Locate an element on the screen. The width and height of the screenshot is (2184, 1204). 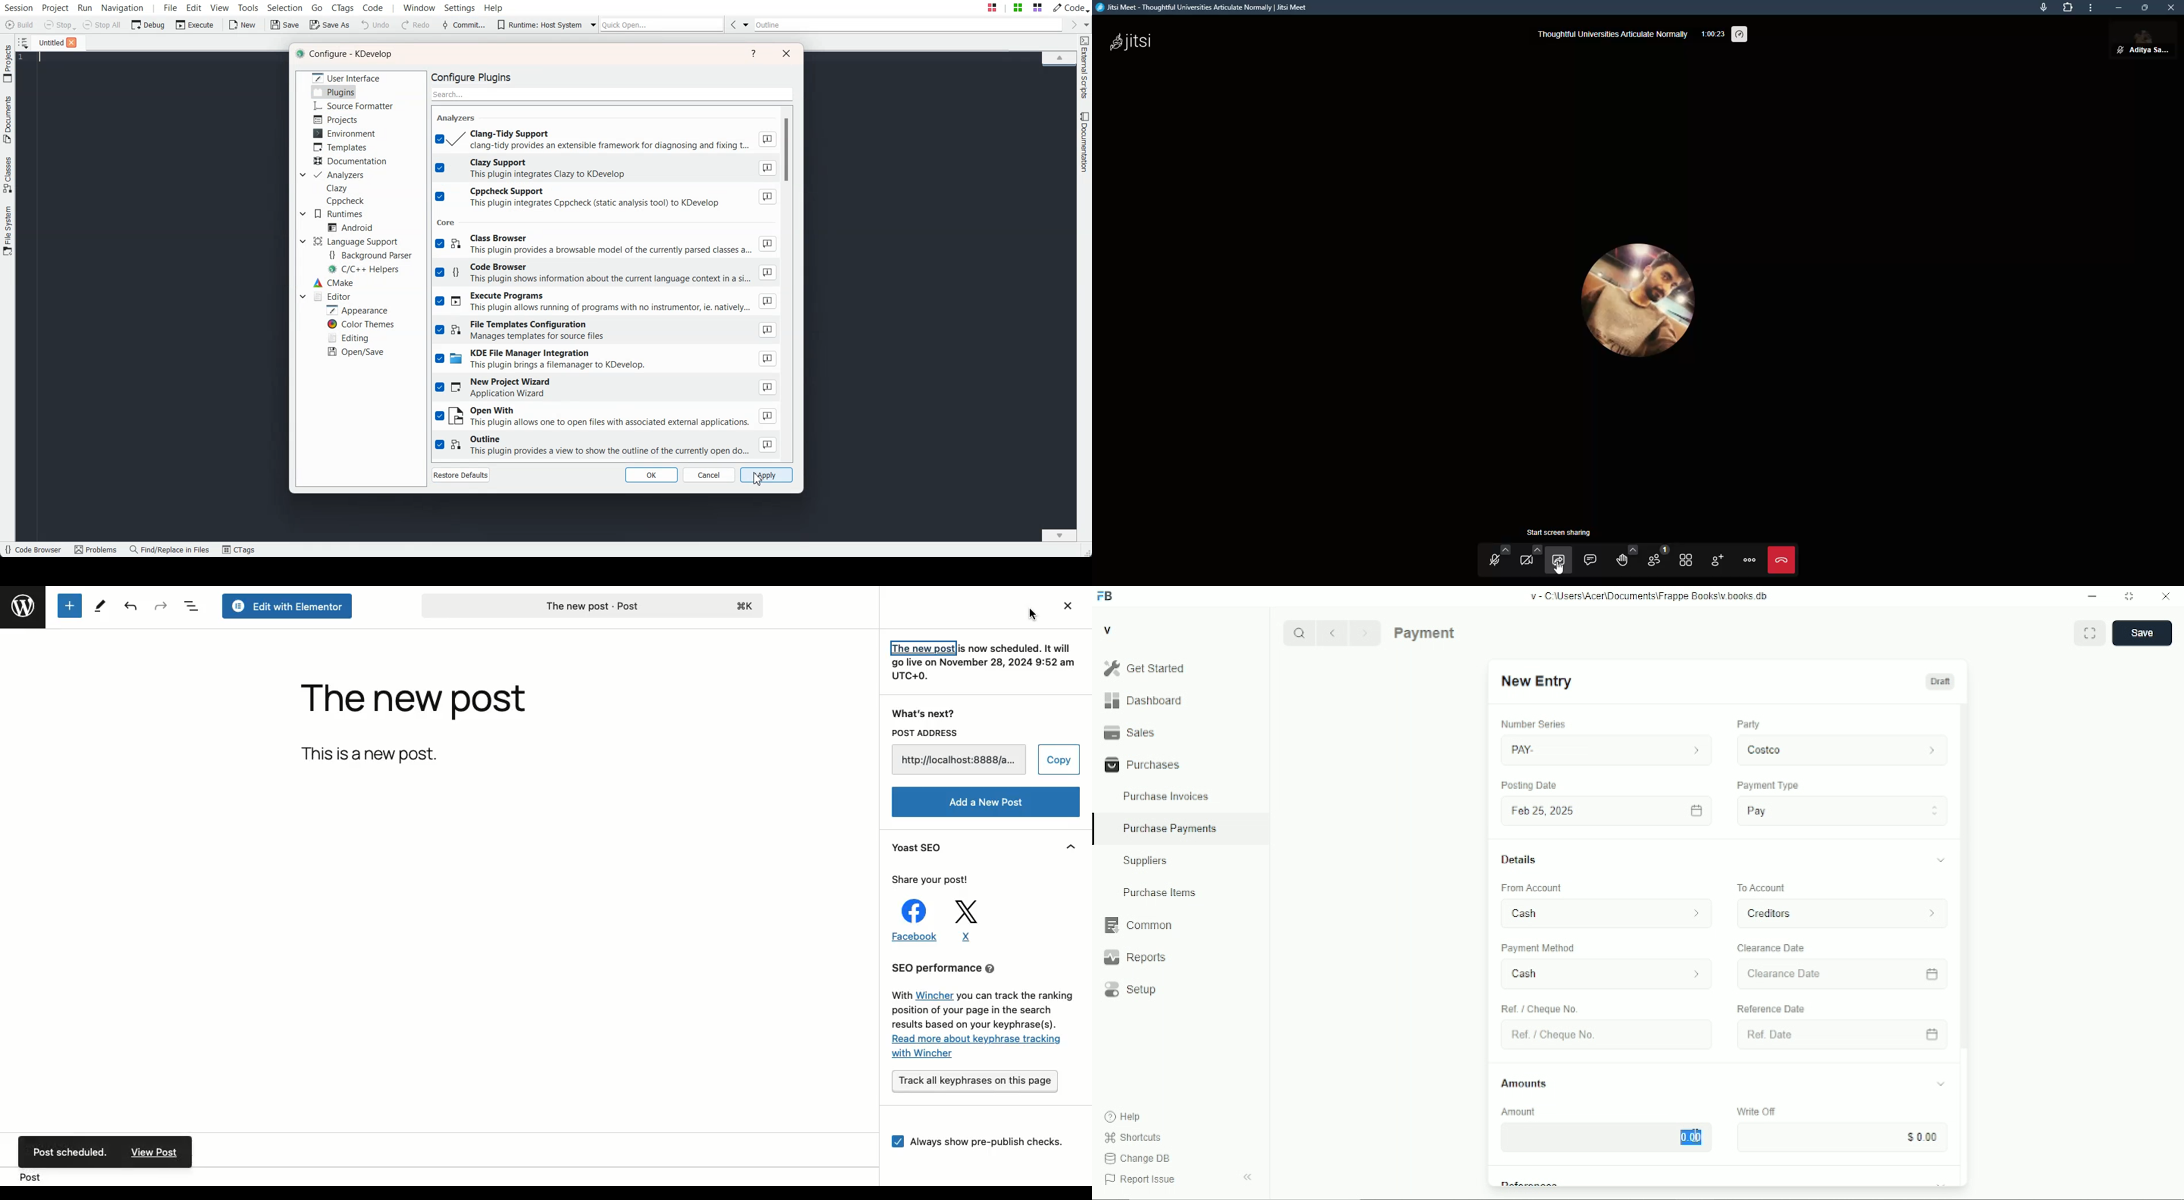
Report Issue is located at coordinates (1141, 1179).